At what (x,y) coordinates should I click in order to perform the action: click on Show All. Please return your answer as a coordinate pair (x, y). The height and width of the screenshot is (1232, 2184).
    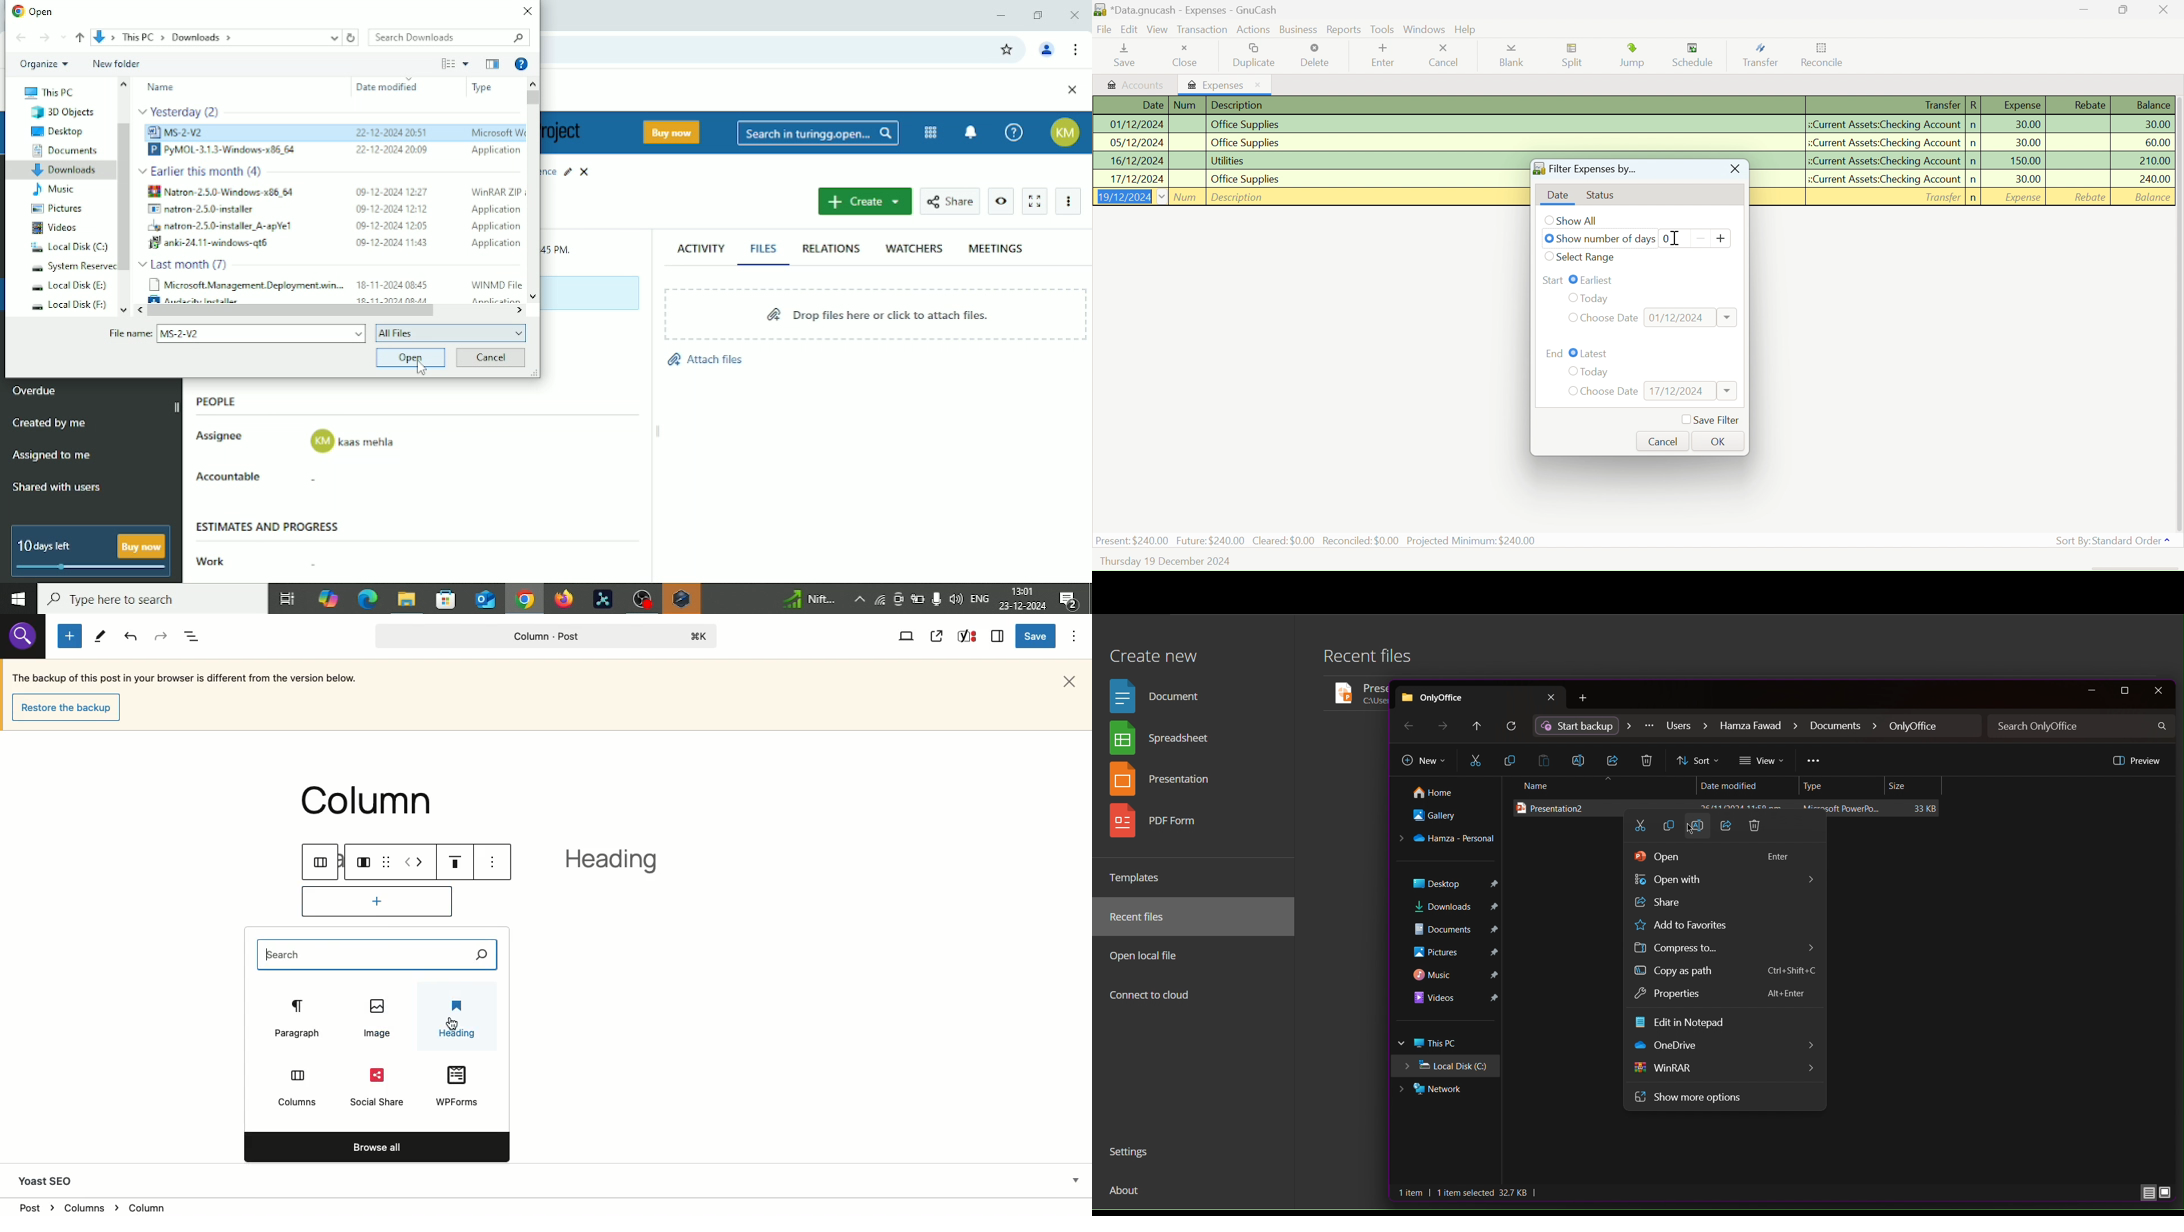
    Looking at the image, I should click on (1581, 221).